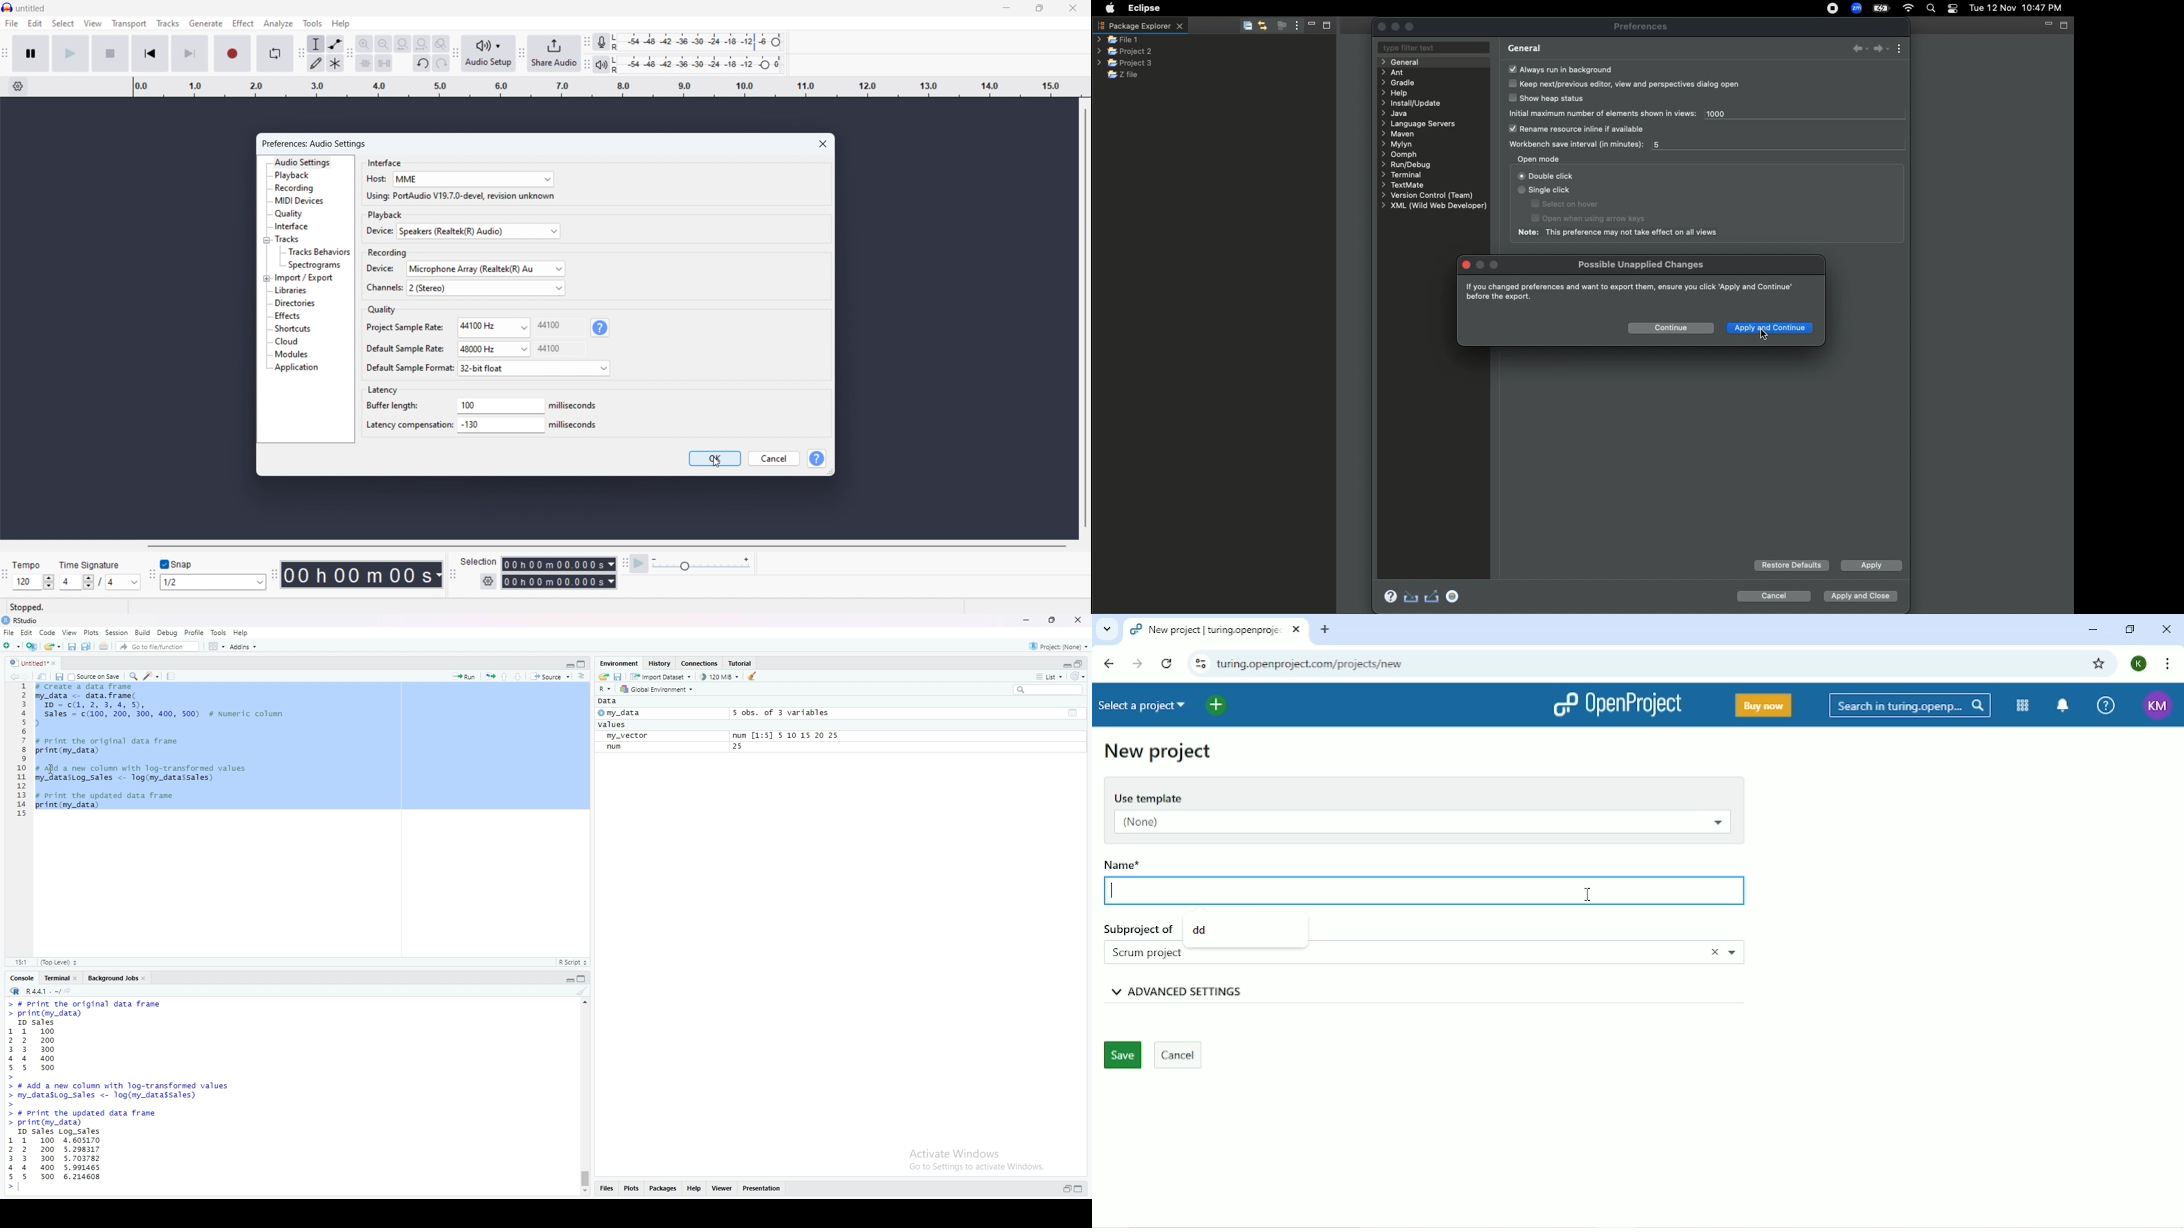 Image resolution: width=2184 pixels, height=1232 pixels. I want to click on maximize, so click(584, 979).